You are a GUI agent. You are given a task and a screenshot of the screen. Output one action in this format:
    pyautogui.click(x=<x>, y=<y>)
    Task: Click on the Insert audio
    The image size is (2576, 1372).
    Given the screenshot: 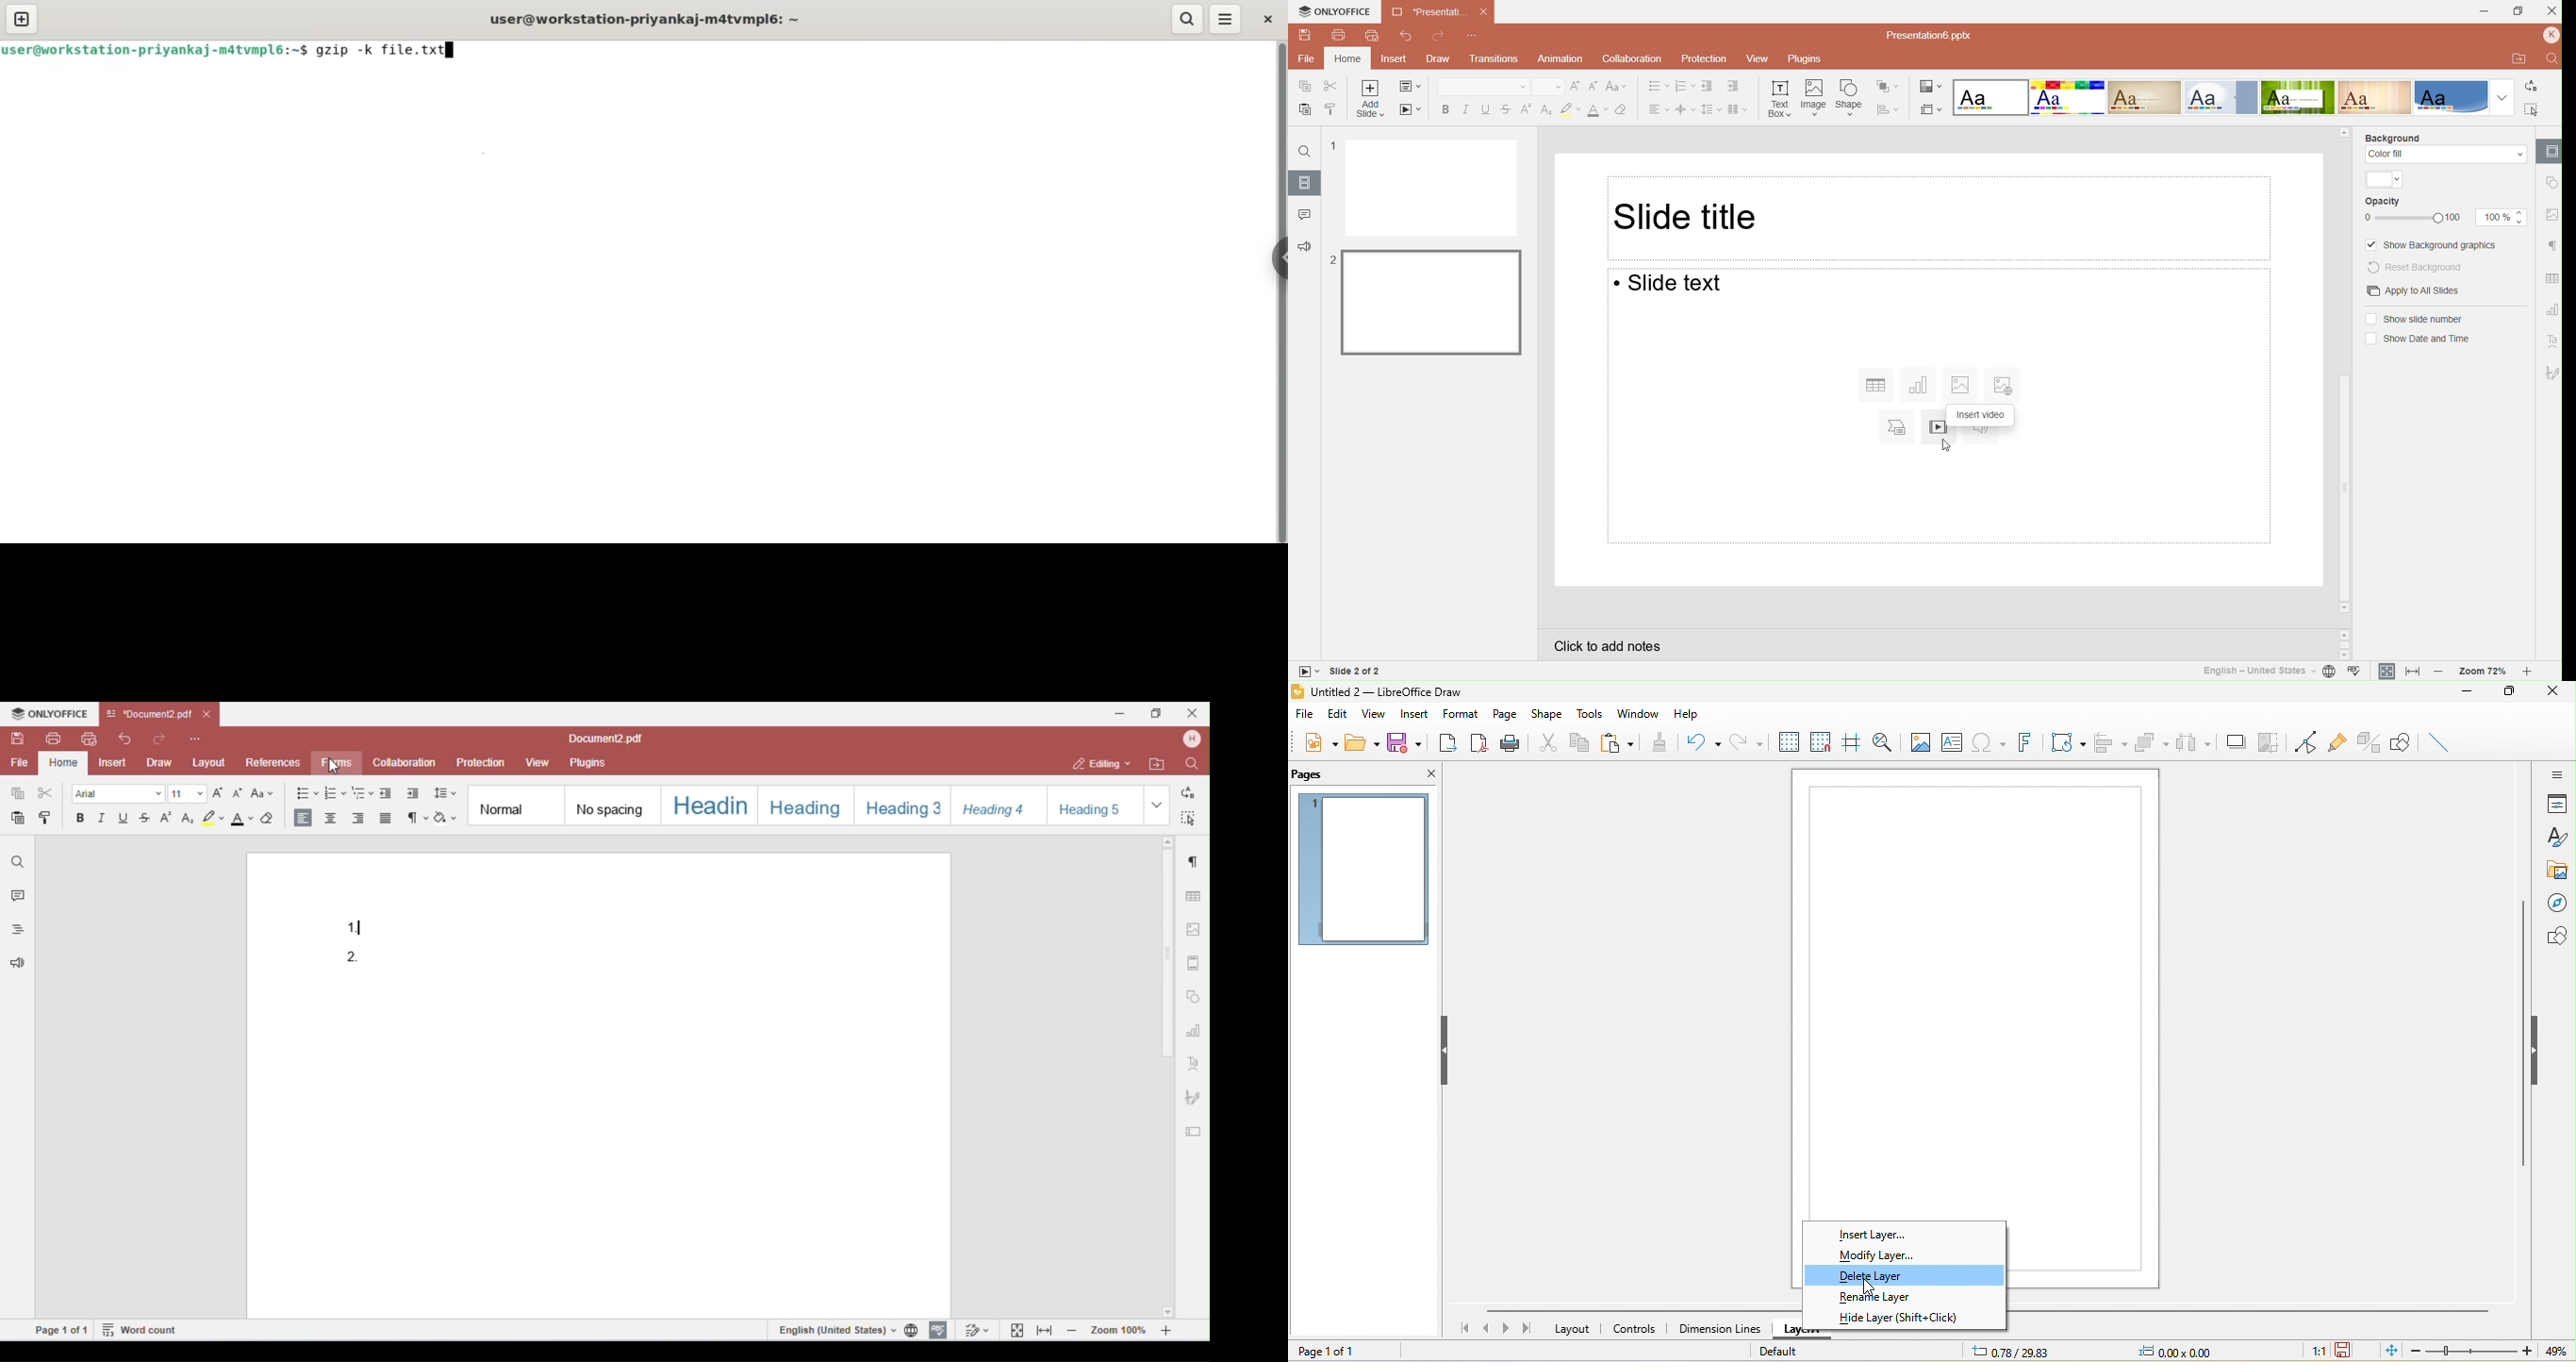 What is the action you would take?
    pyautogui.click(x=1983, y=416)
    